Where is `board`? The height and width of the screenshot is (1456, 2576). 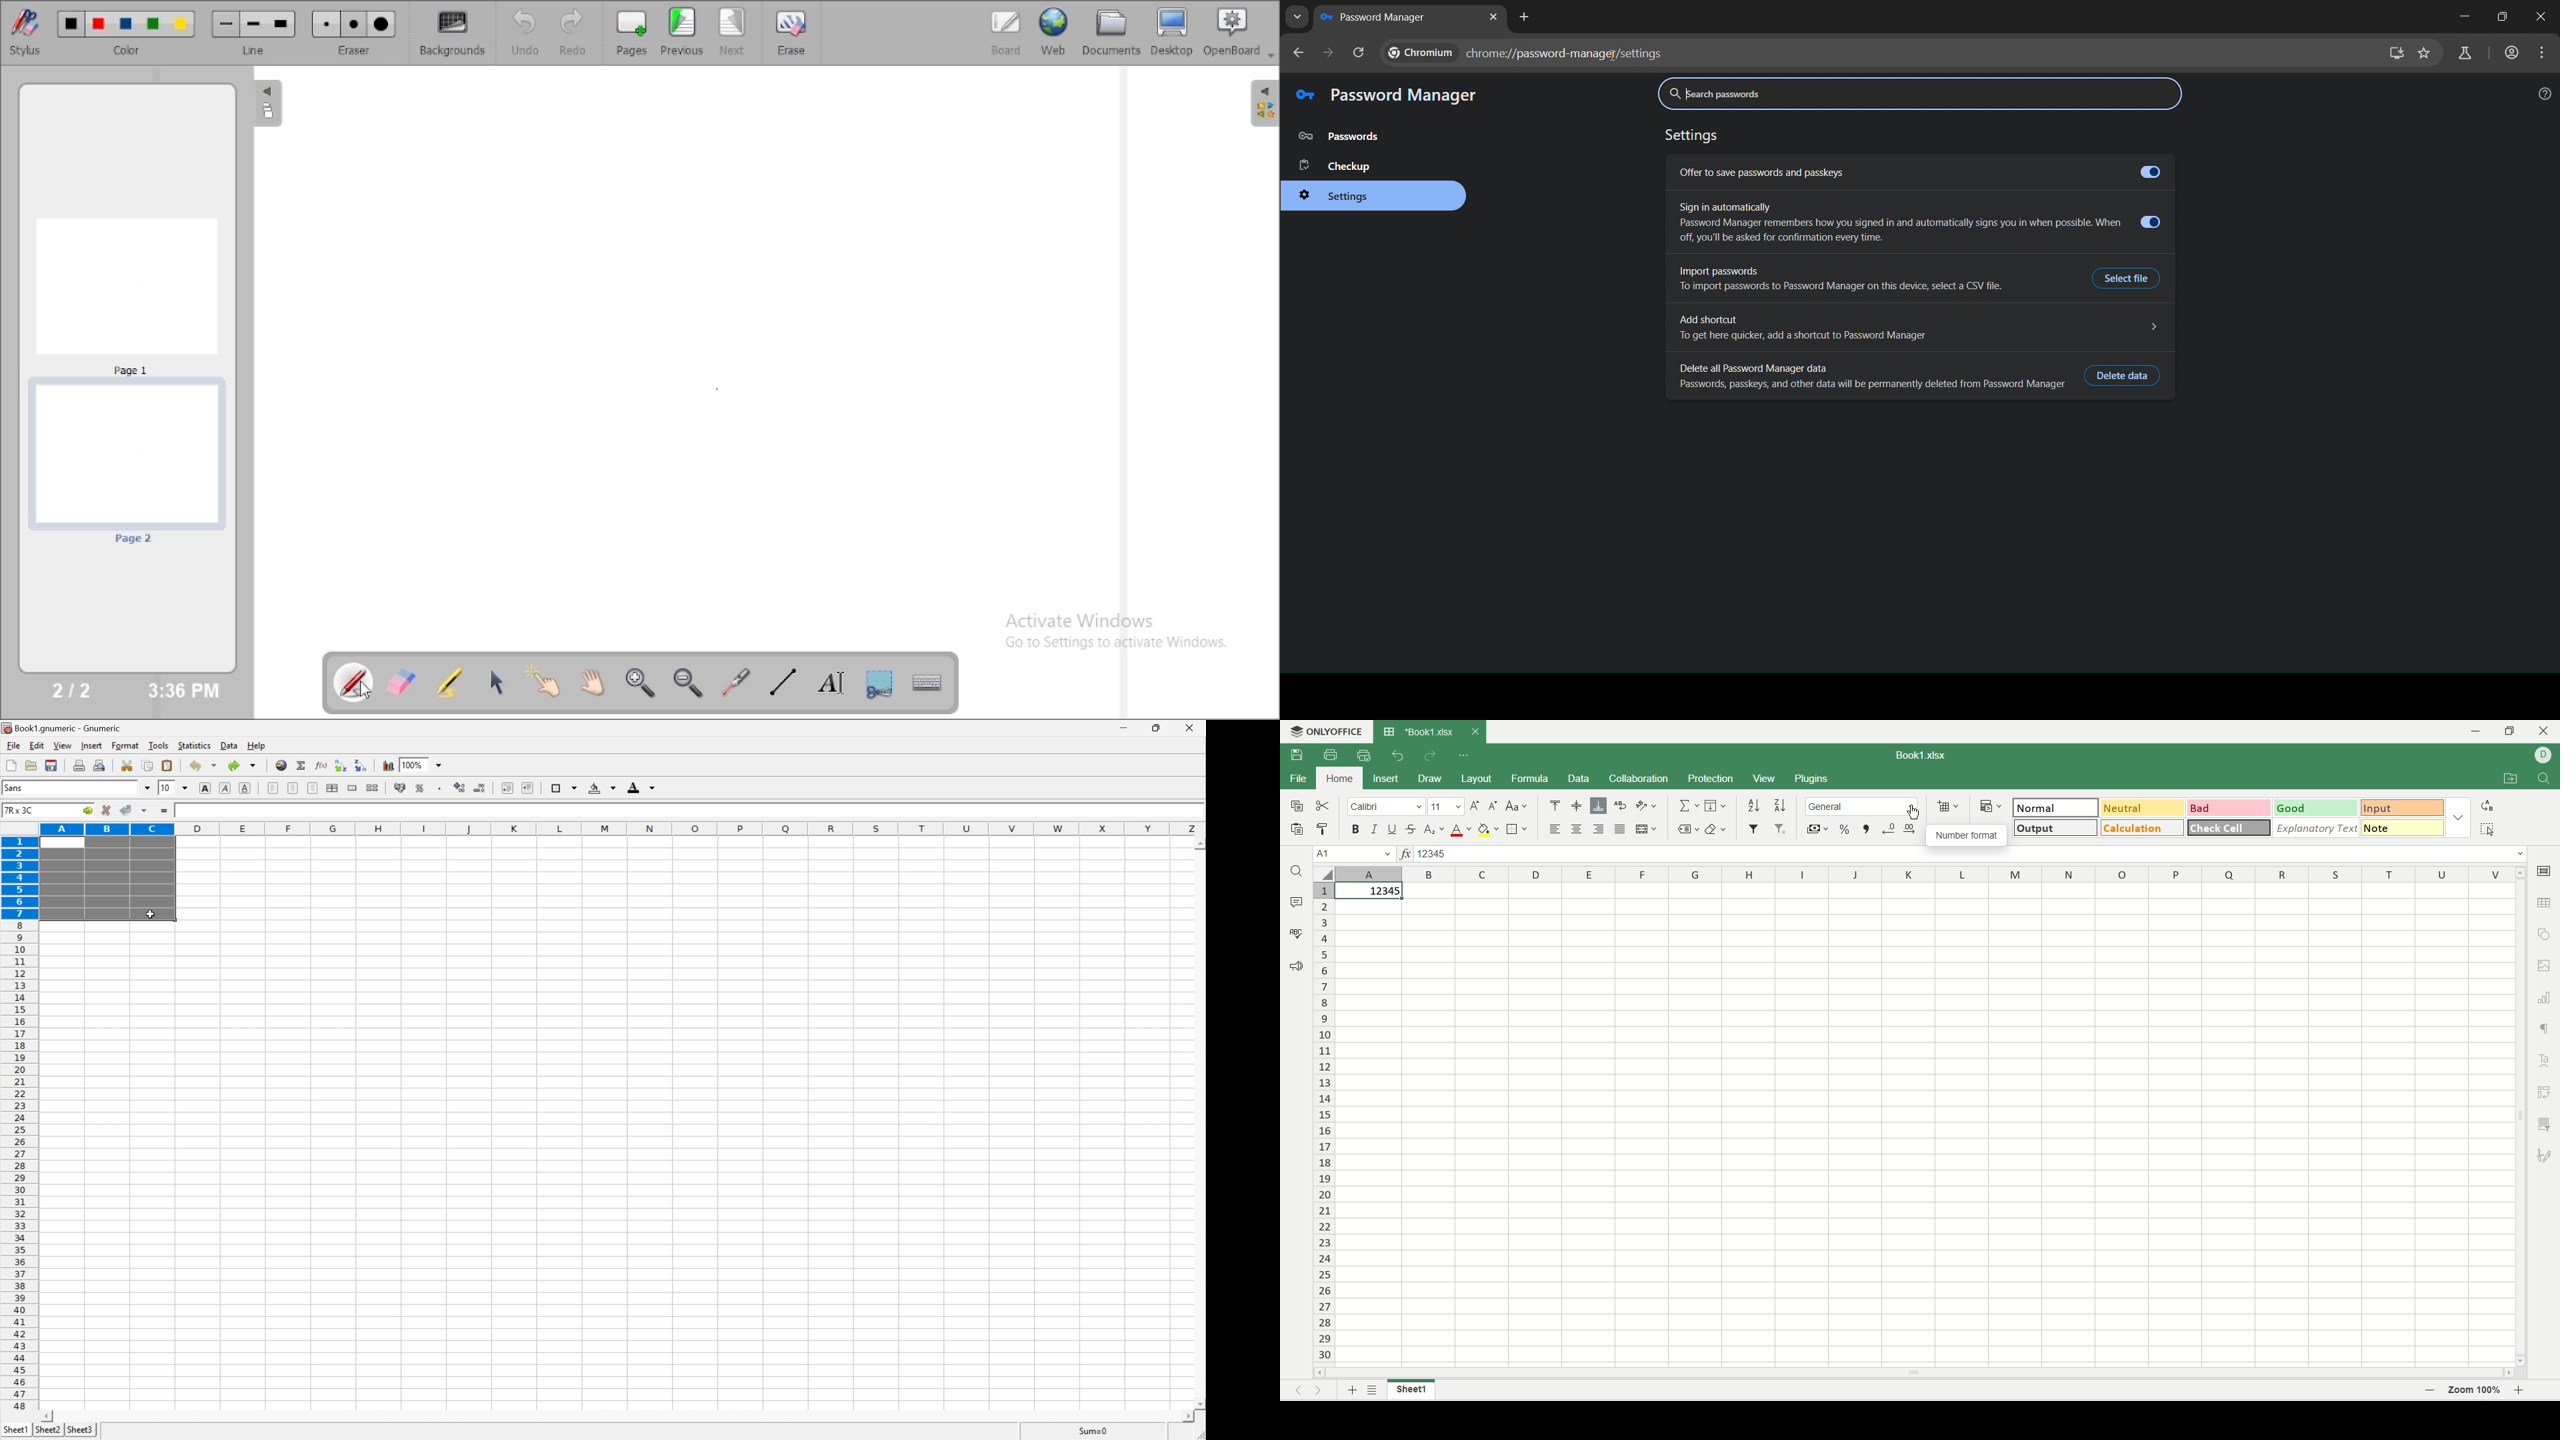
board is located at coordinates (1006, 33).